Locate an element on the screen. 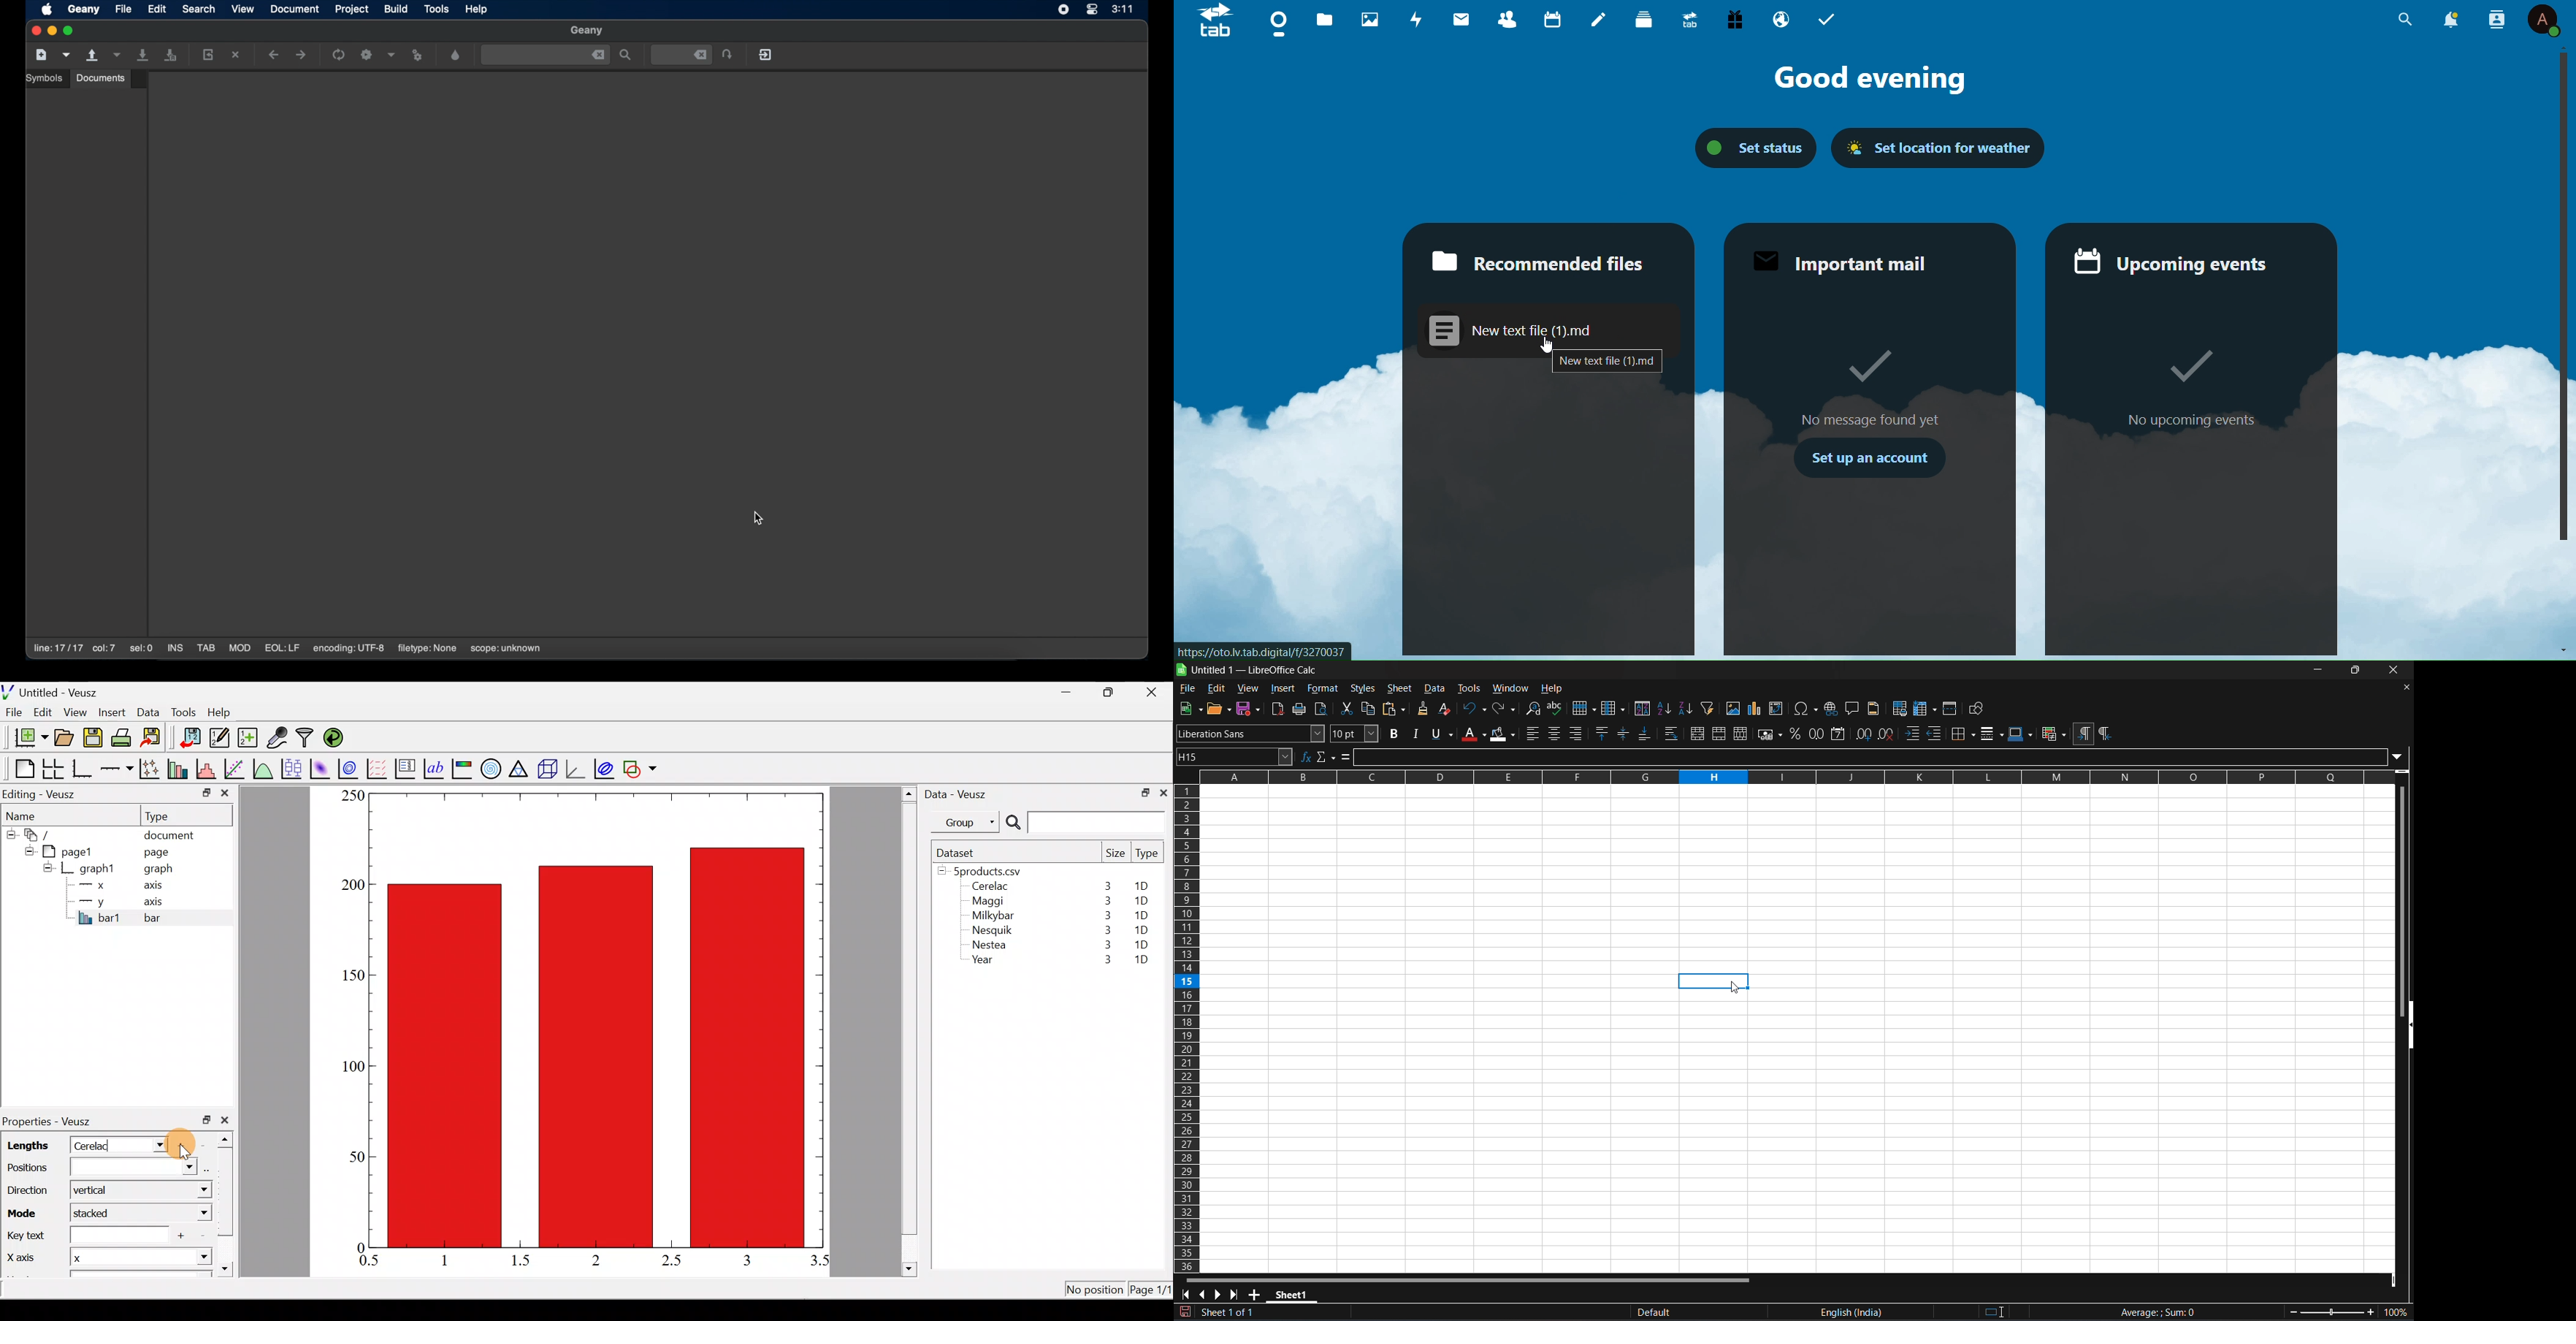 The height and width of the screenshot is (1344, 2576). 5products.csv is located at coordinates (986, 870).